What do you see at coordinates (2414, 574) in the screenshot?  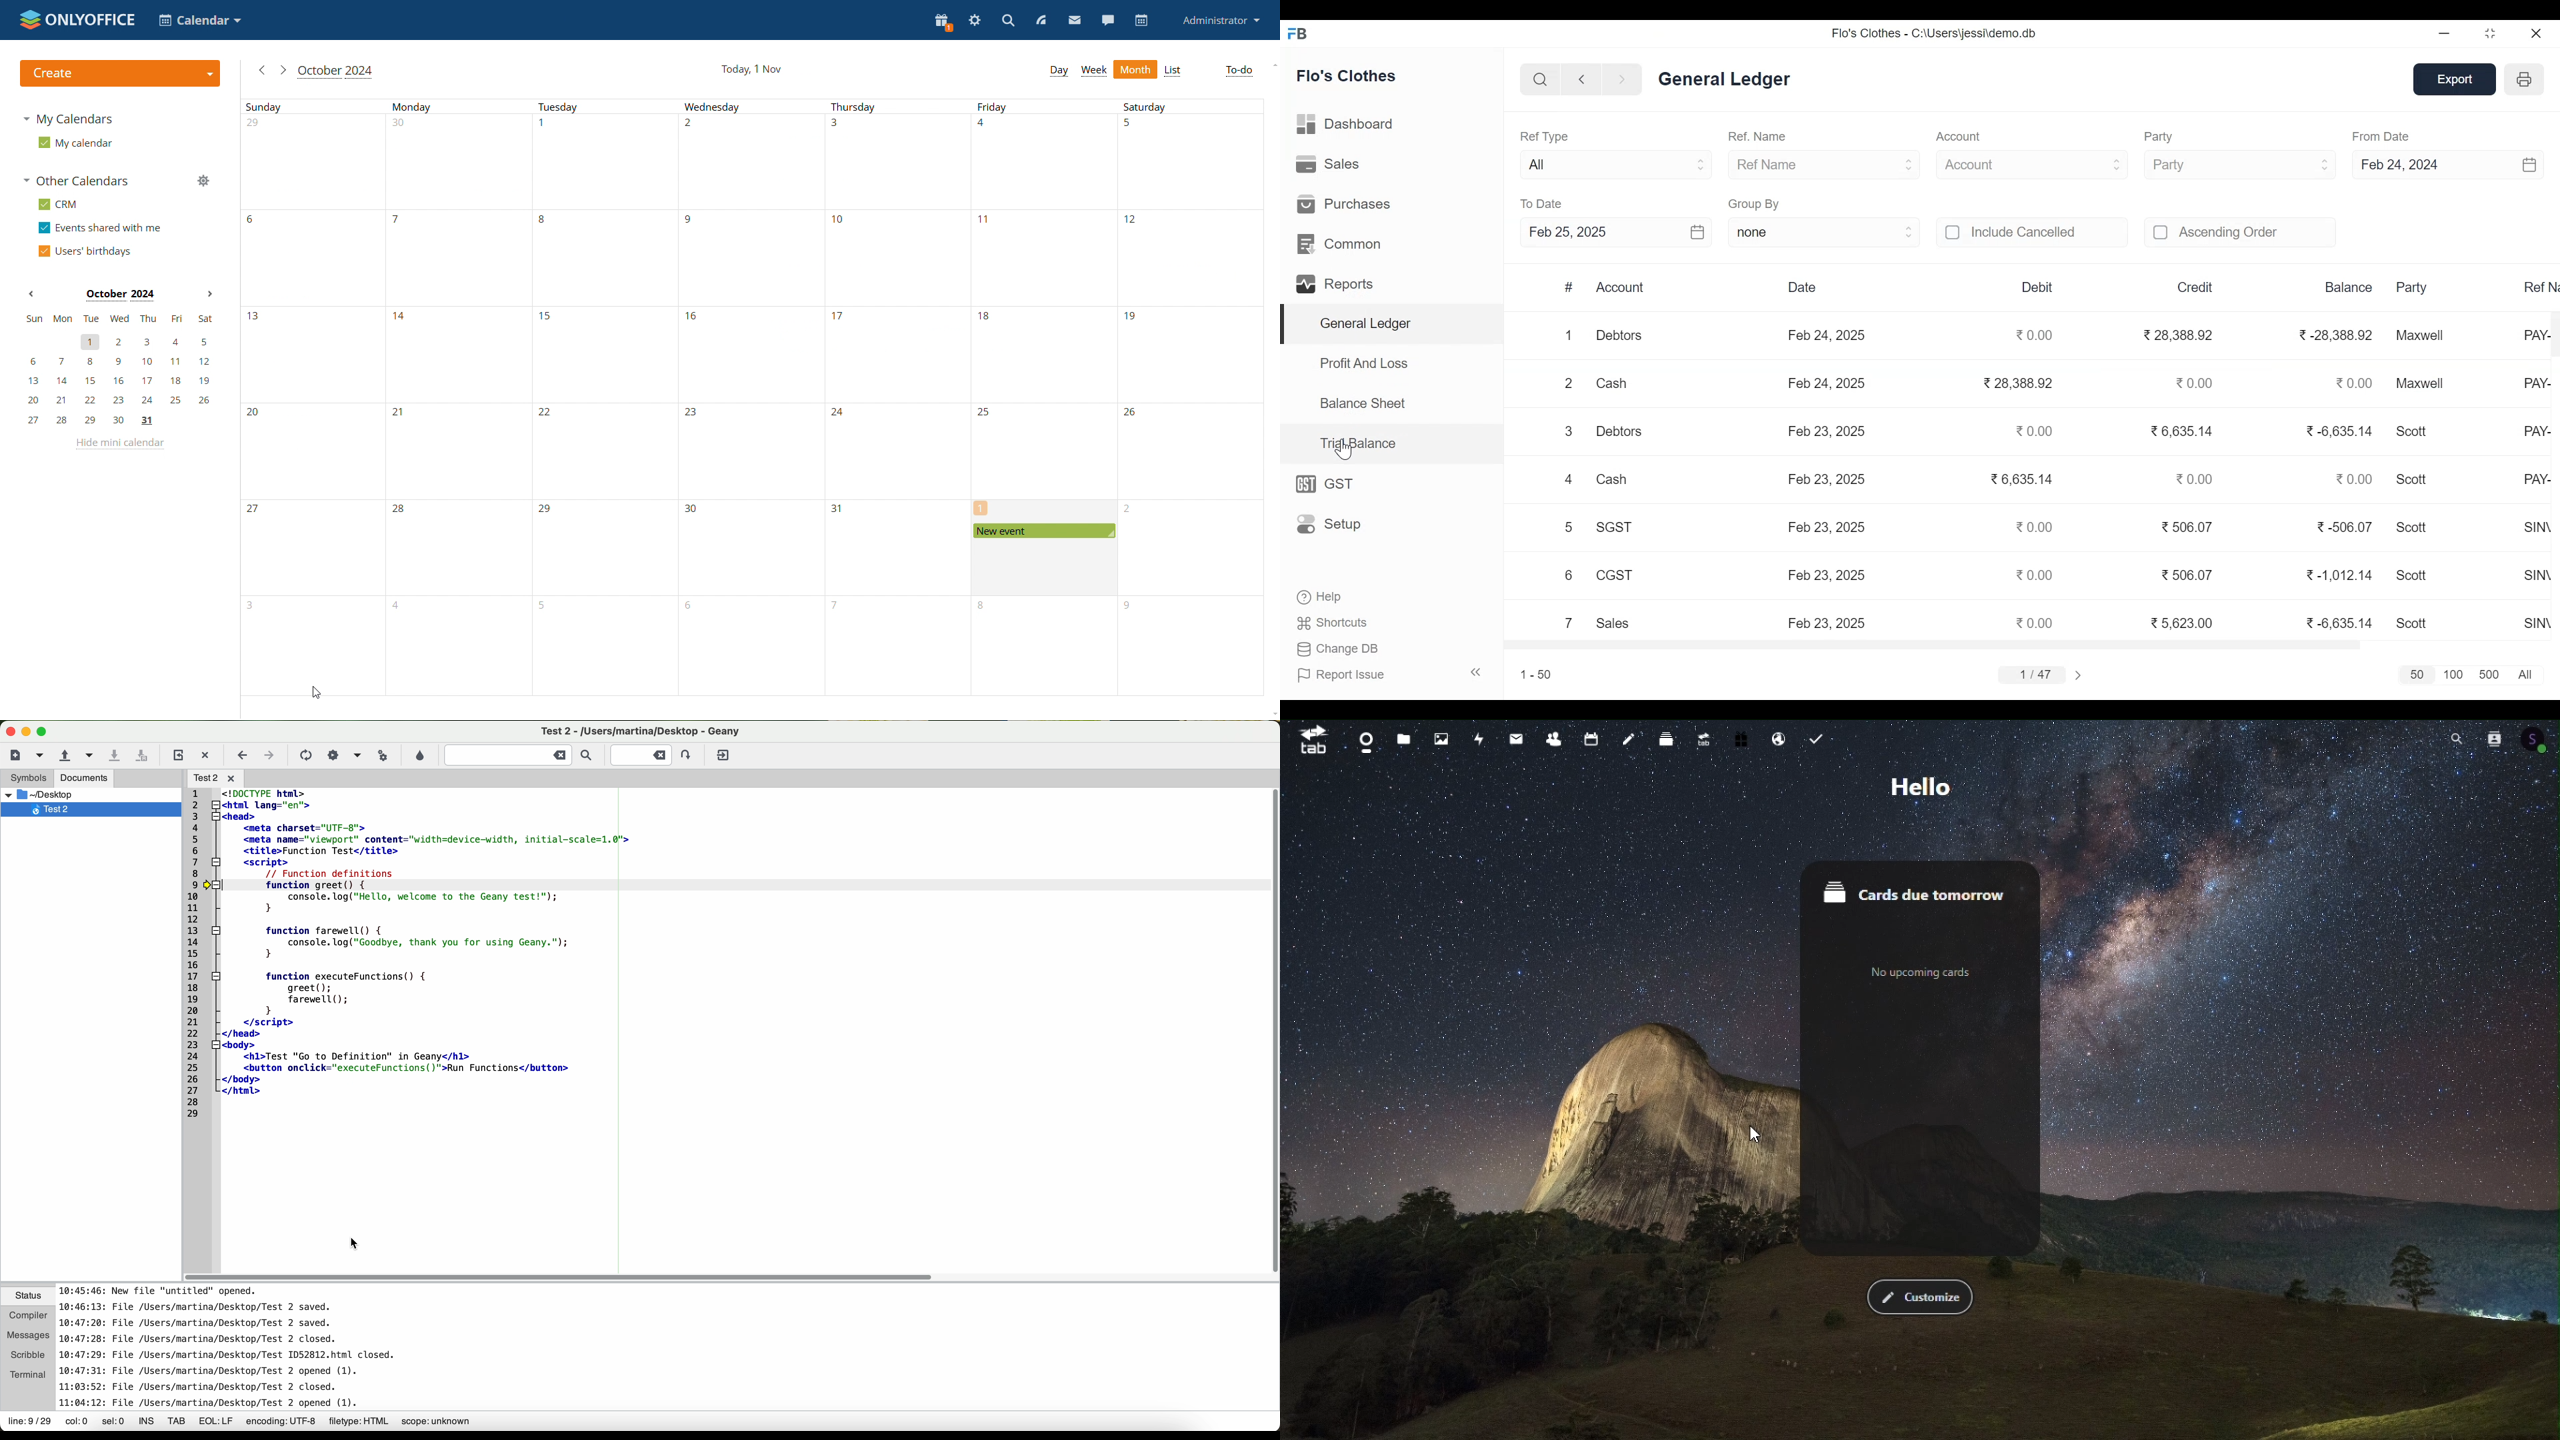 I see `Scott` at bounding box center [2414, 574].